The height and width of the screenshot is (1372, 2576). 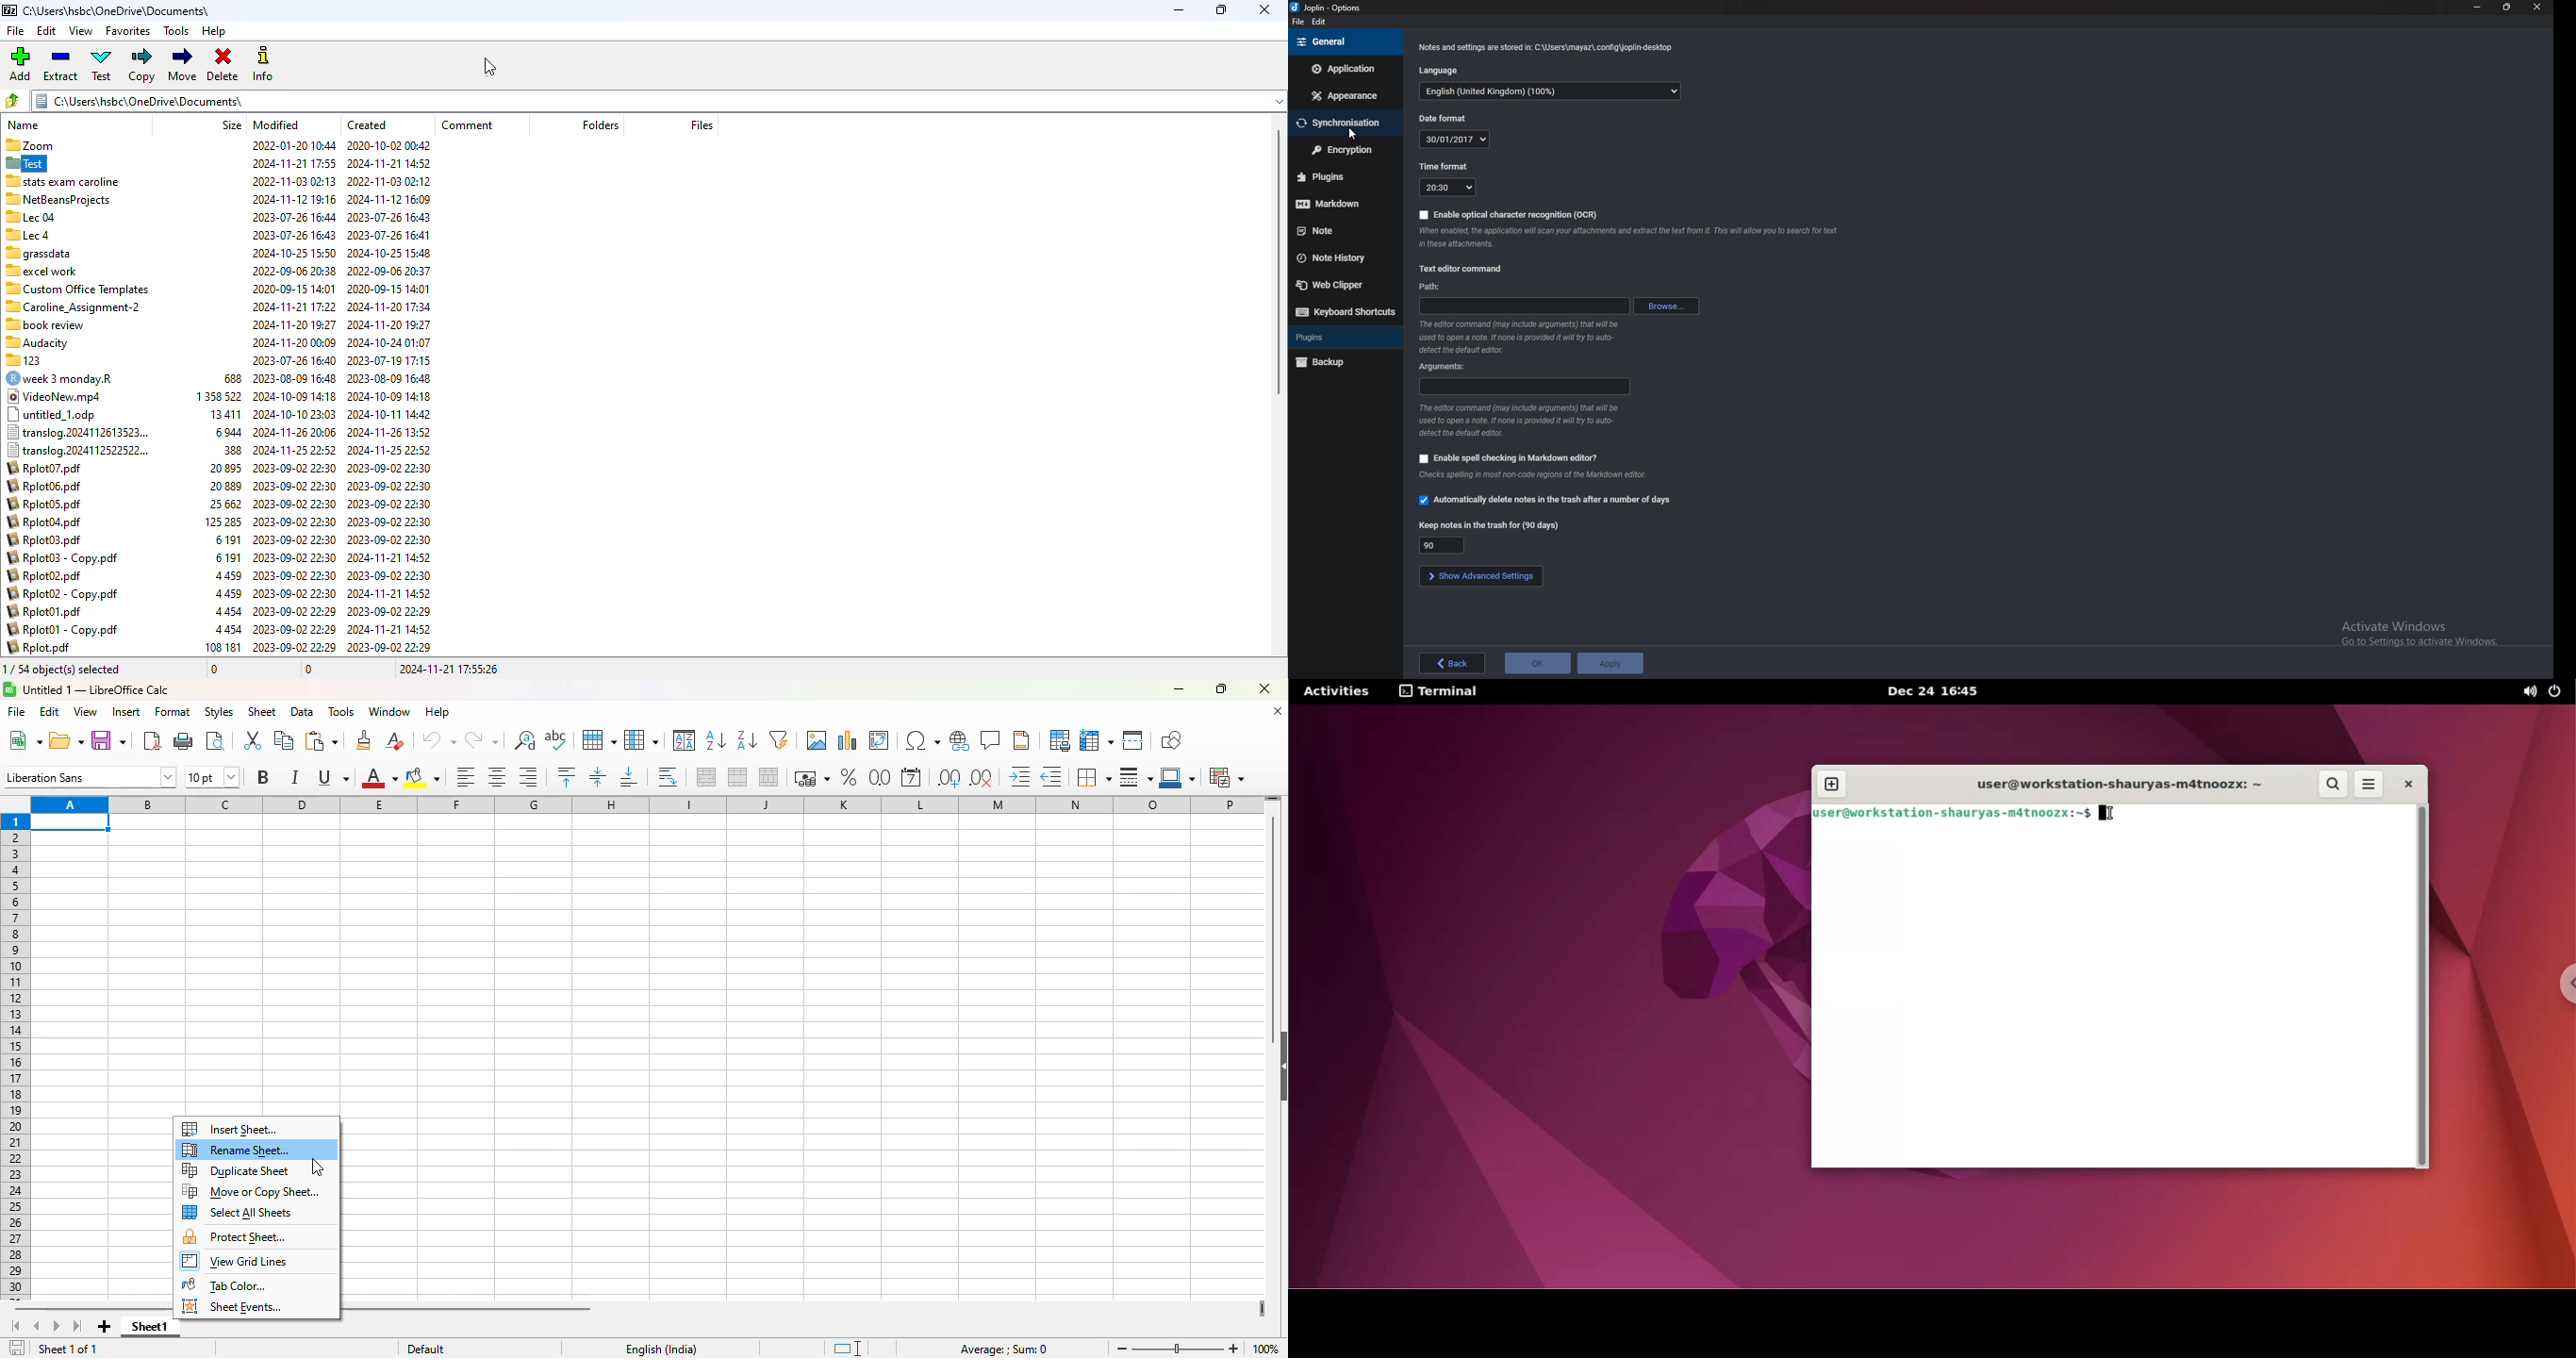 What do you see at coordinates (1525, 386) in the screenshot?
I see `argument input` at bounding box center [1525, 386].